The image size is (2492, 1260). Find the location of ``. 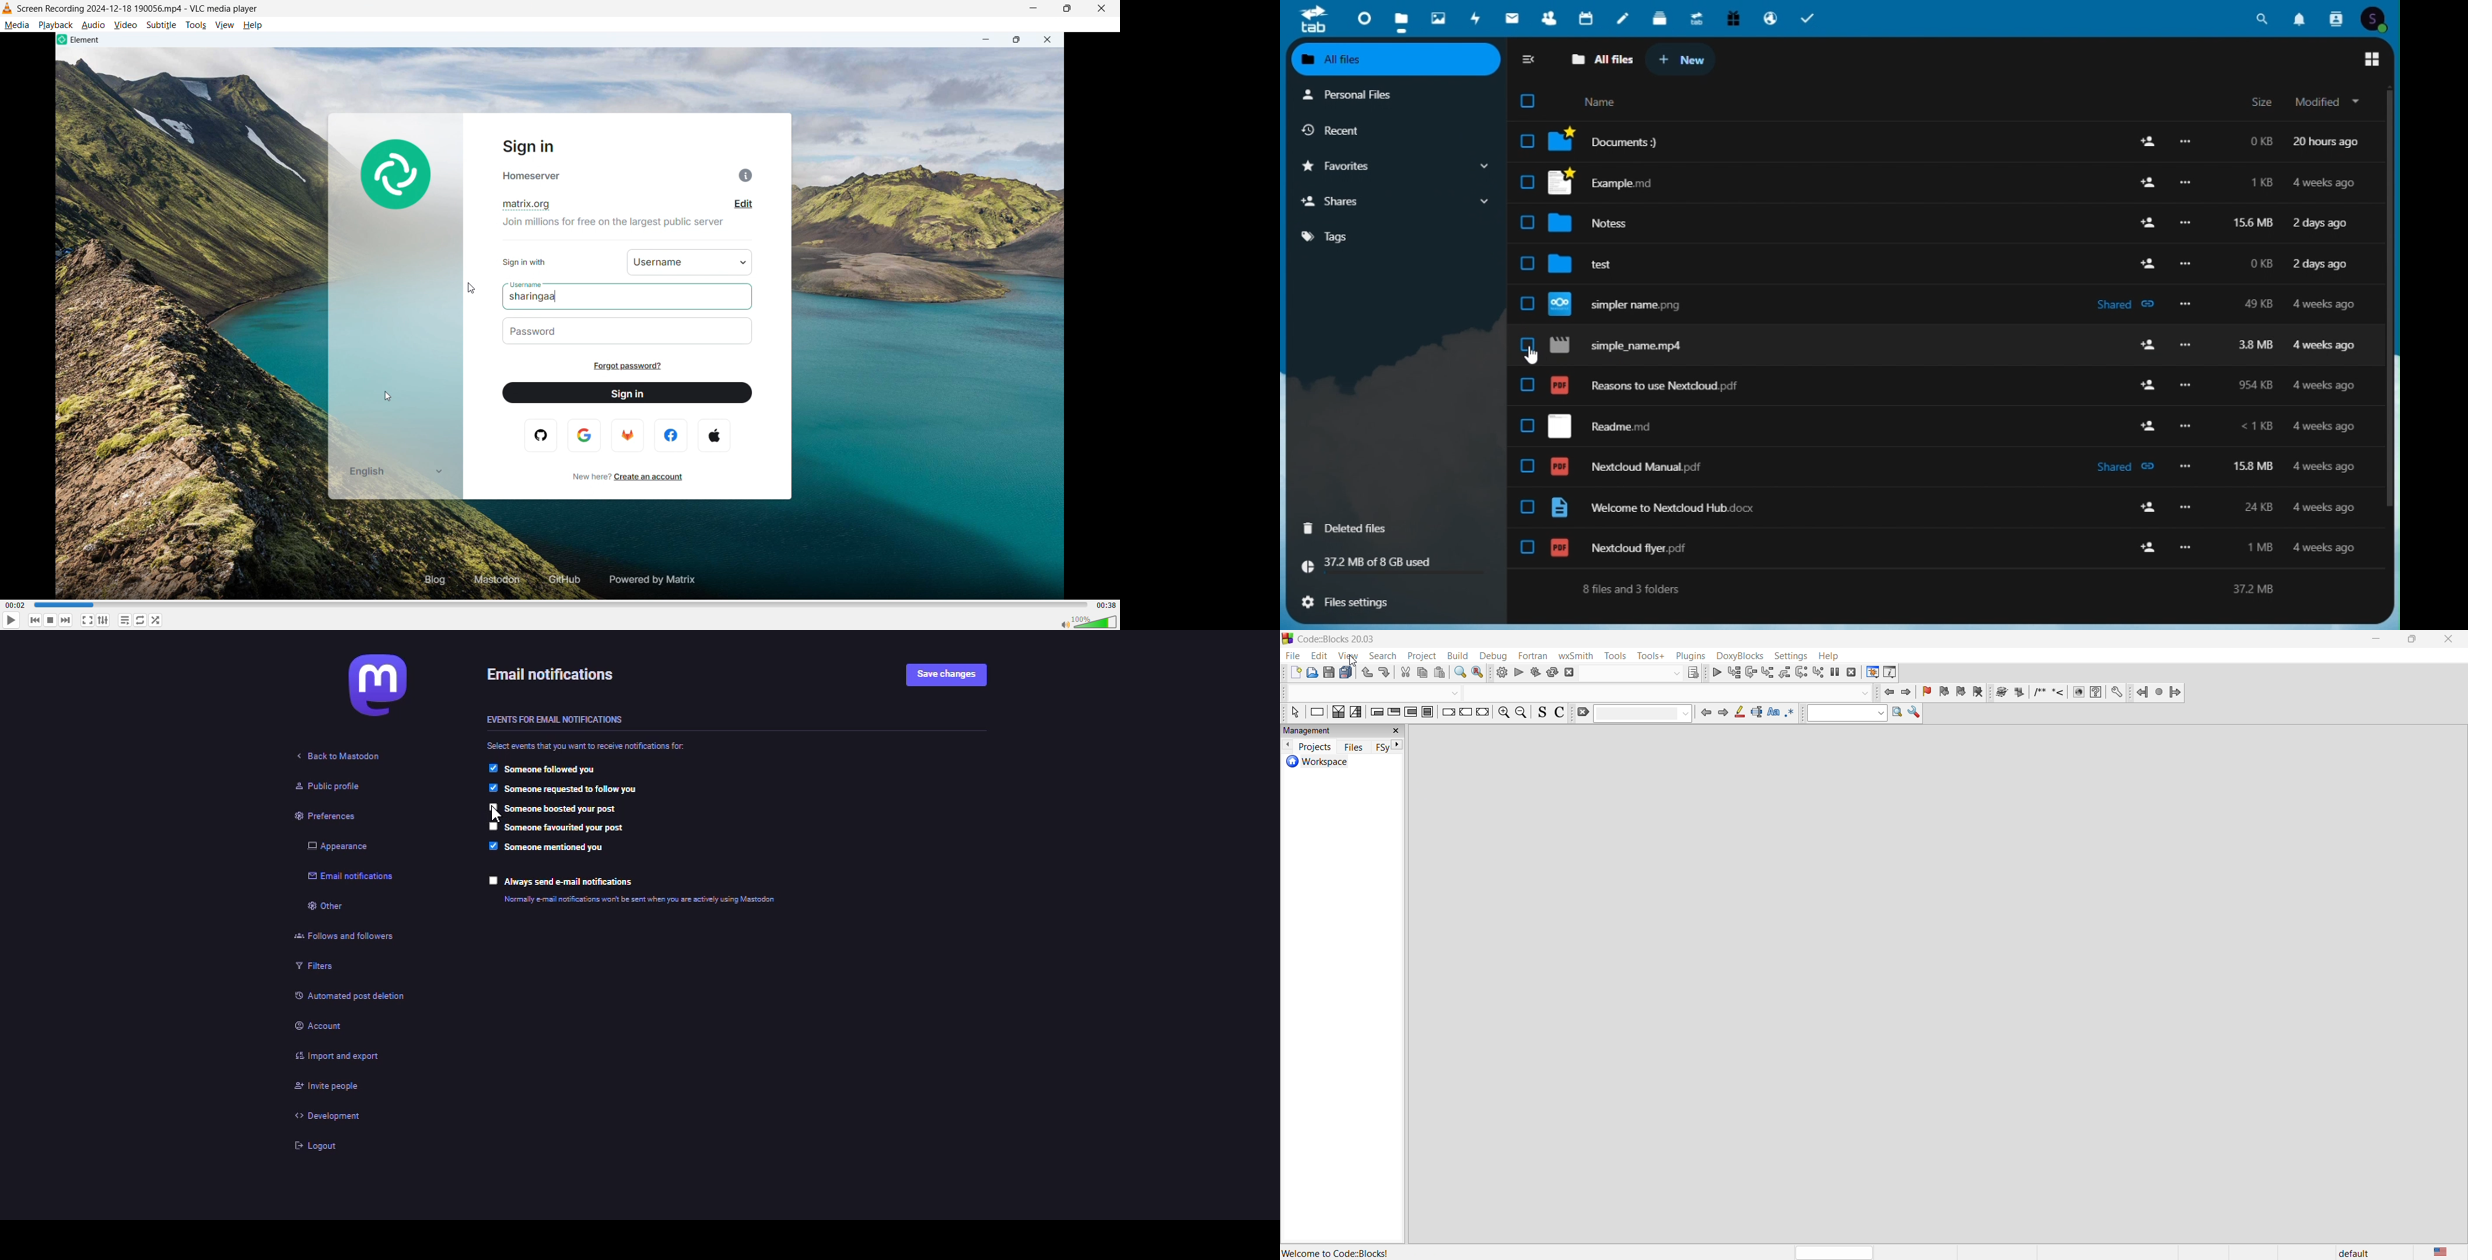

 is located at coordinates (1906, 691).